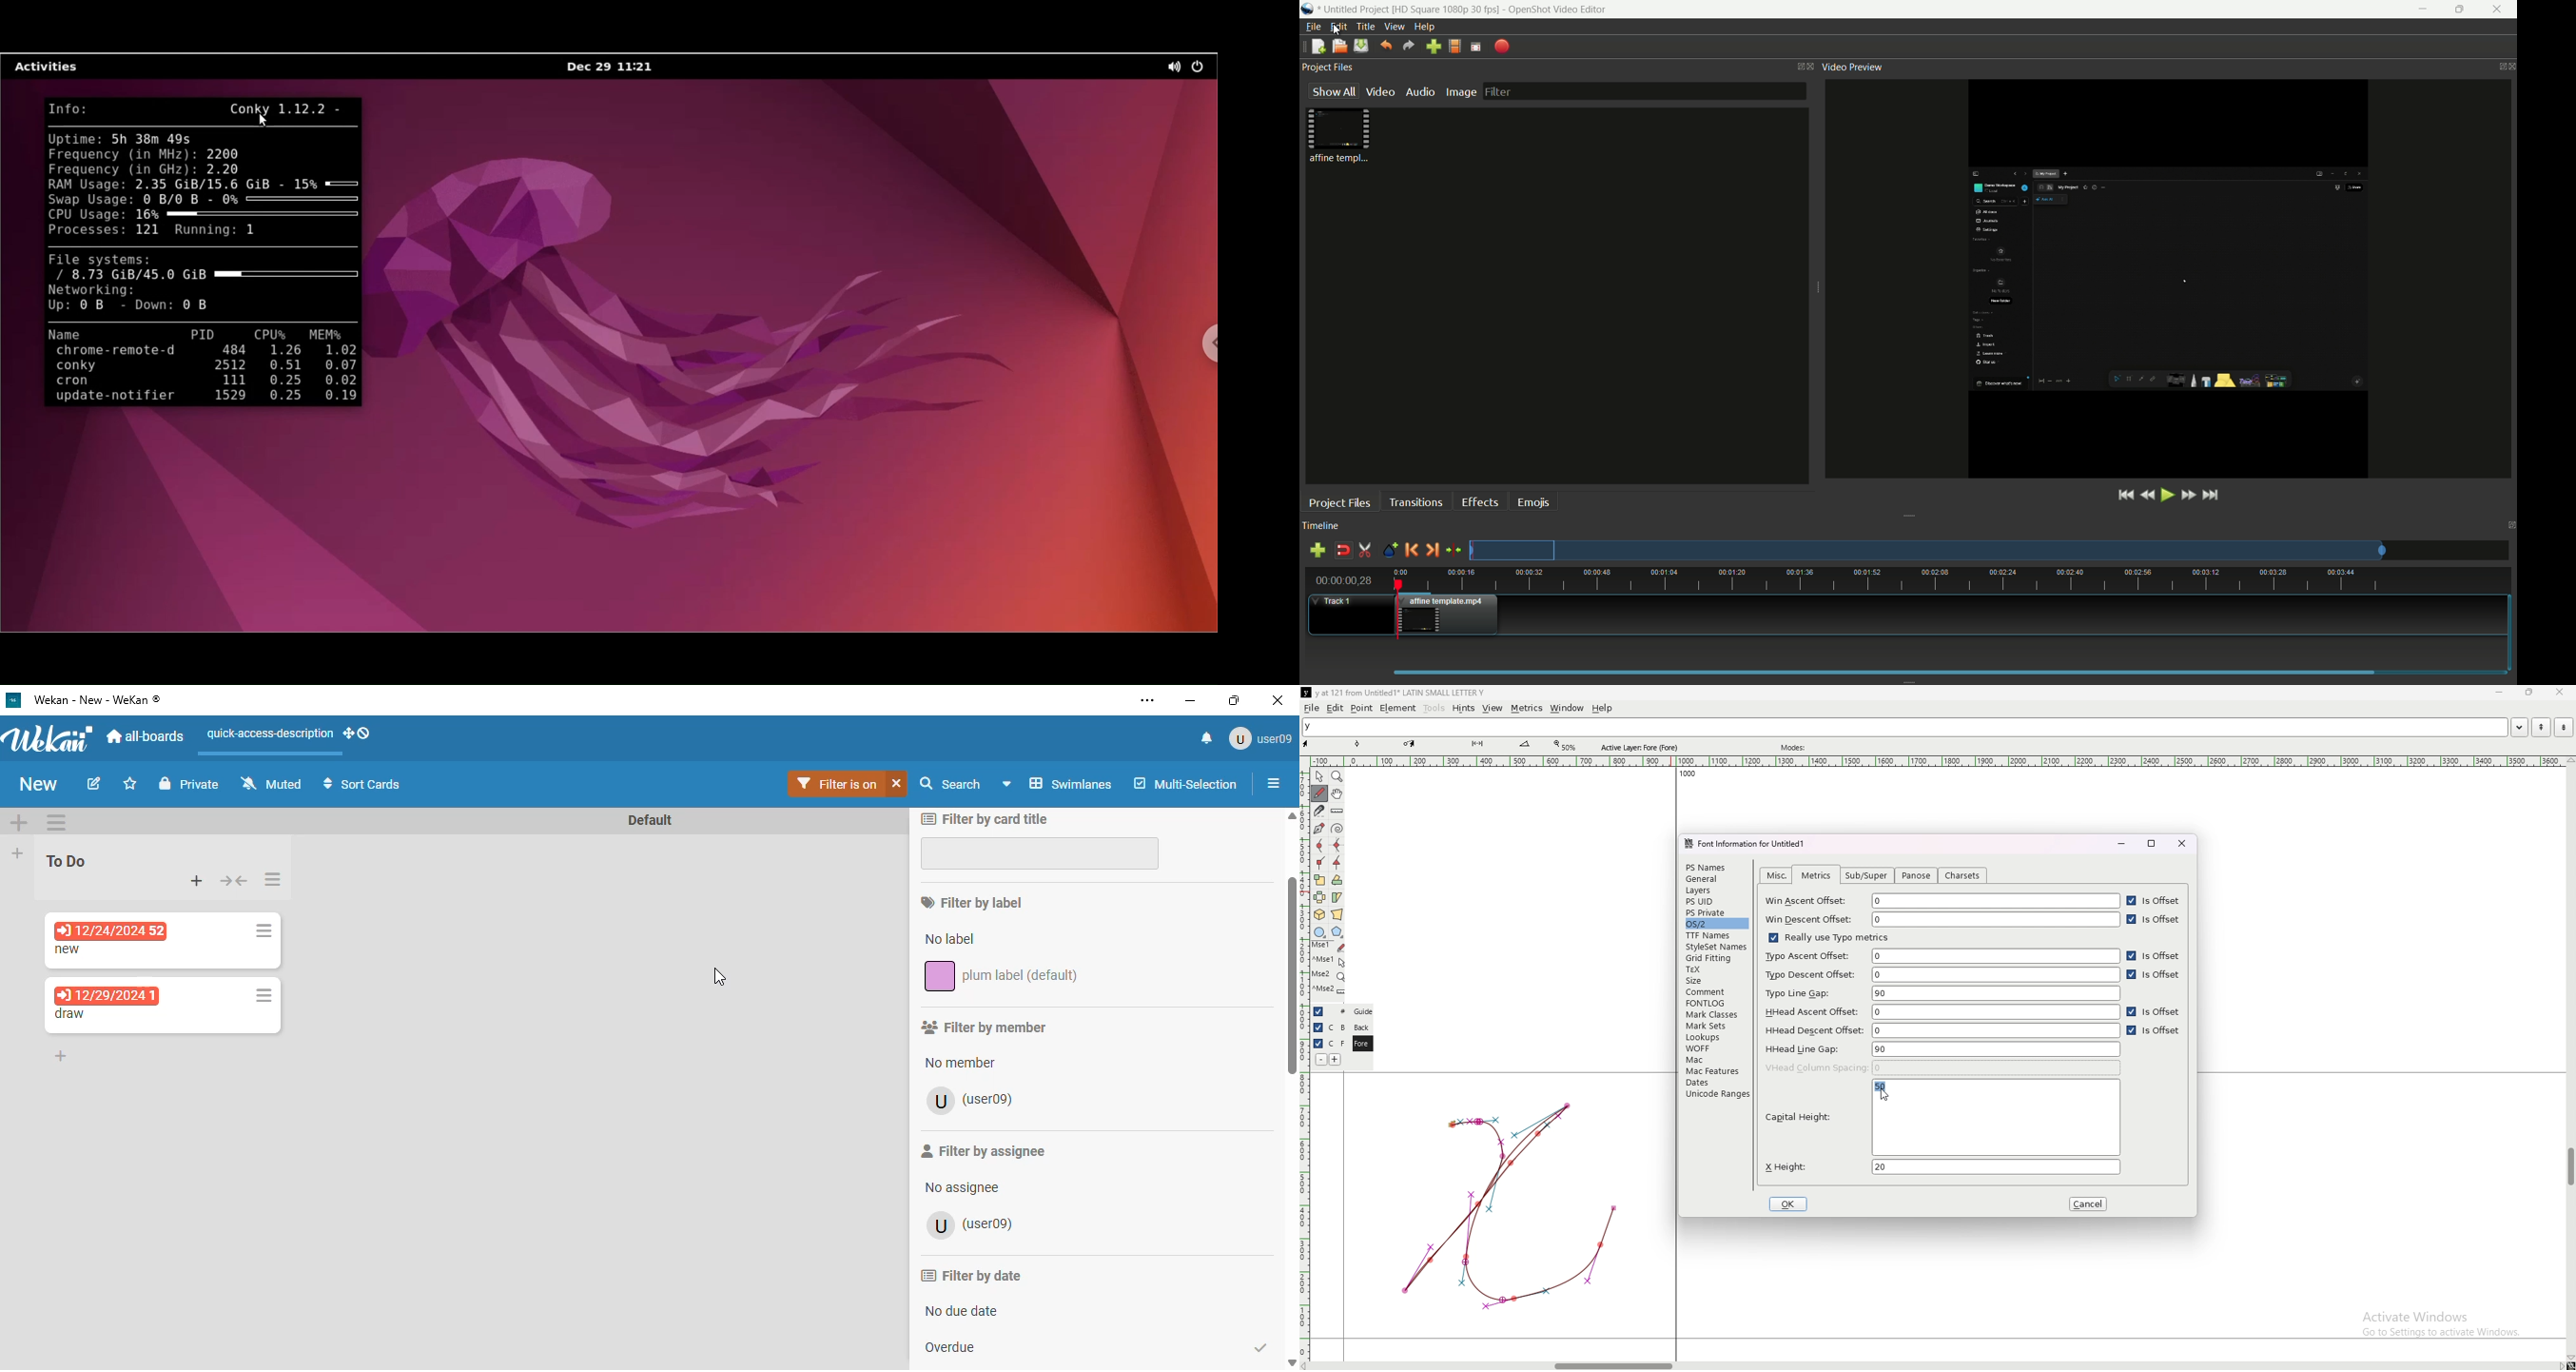  What do you see at coordinates (961, 1188) in the screenshot?
I see `no assignee` at bounding box center [961, 1188].